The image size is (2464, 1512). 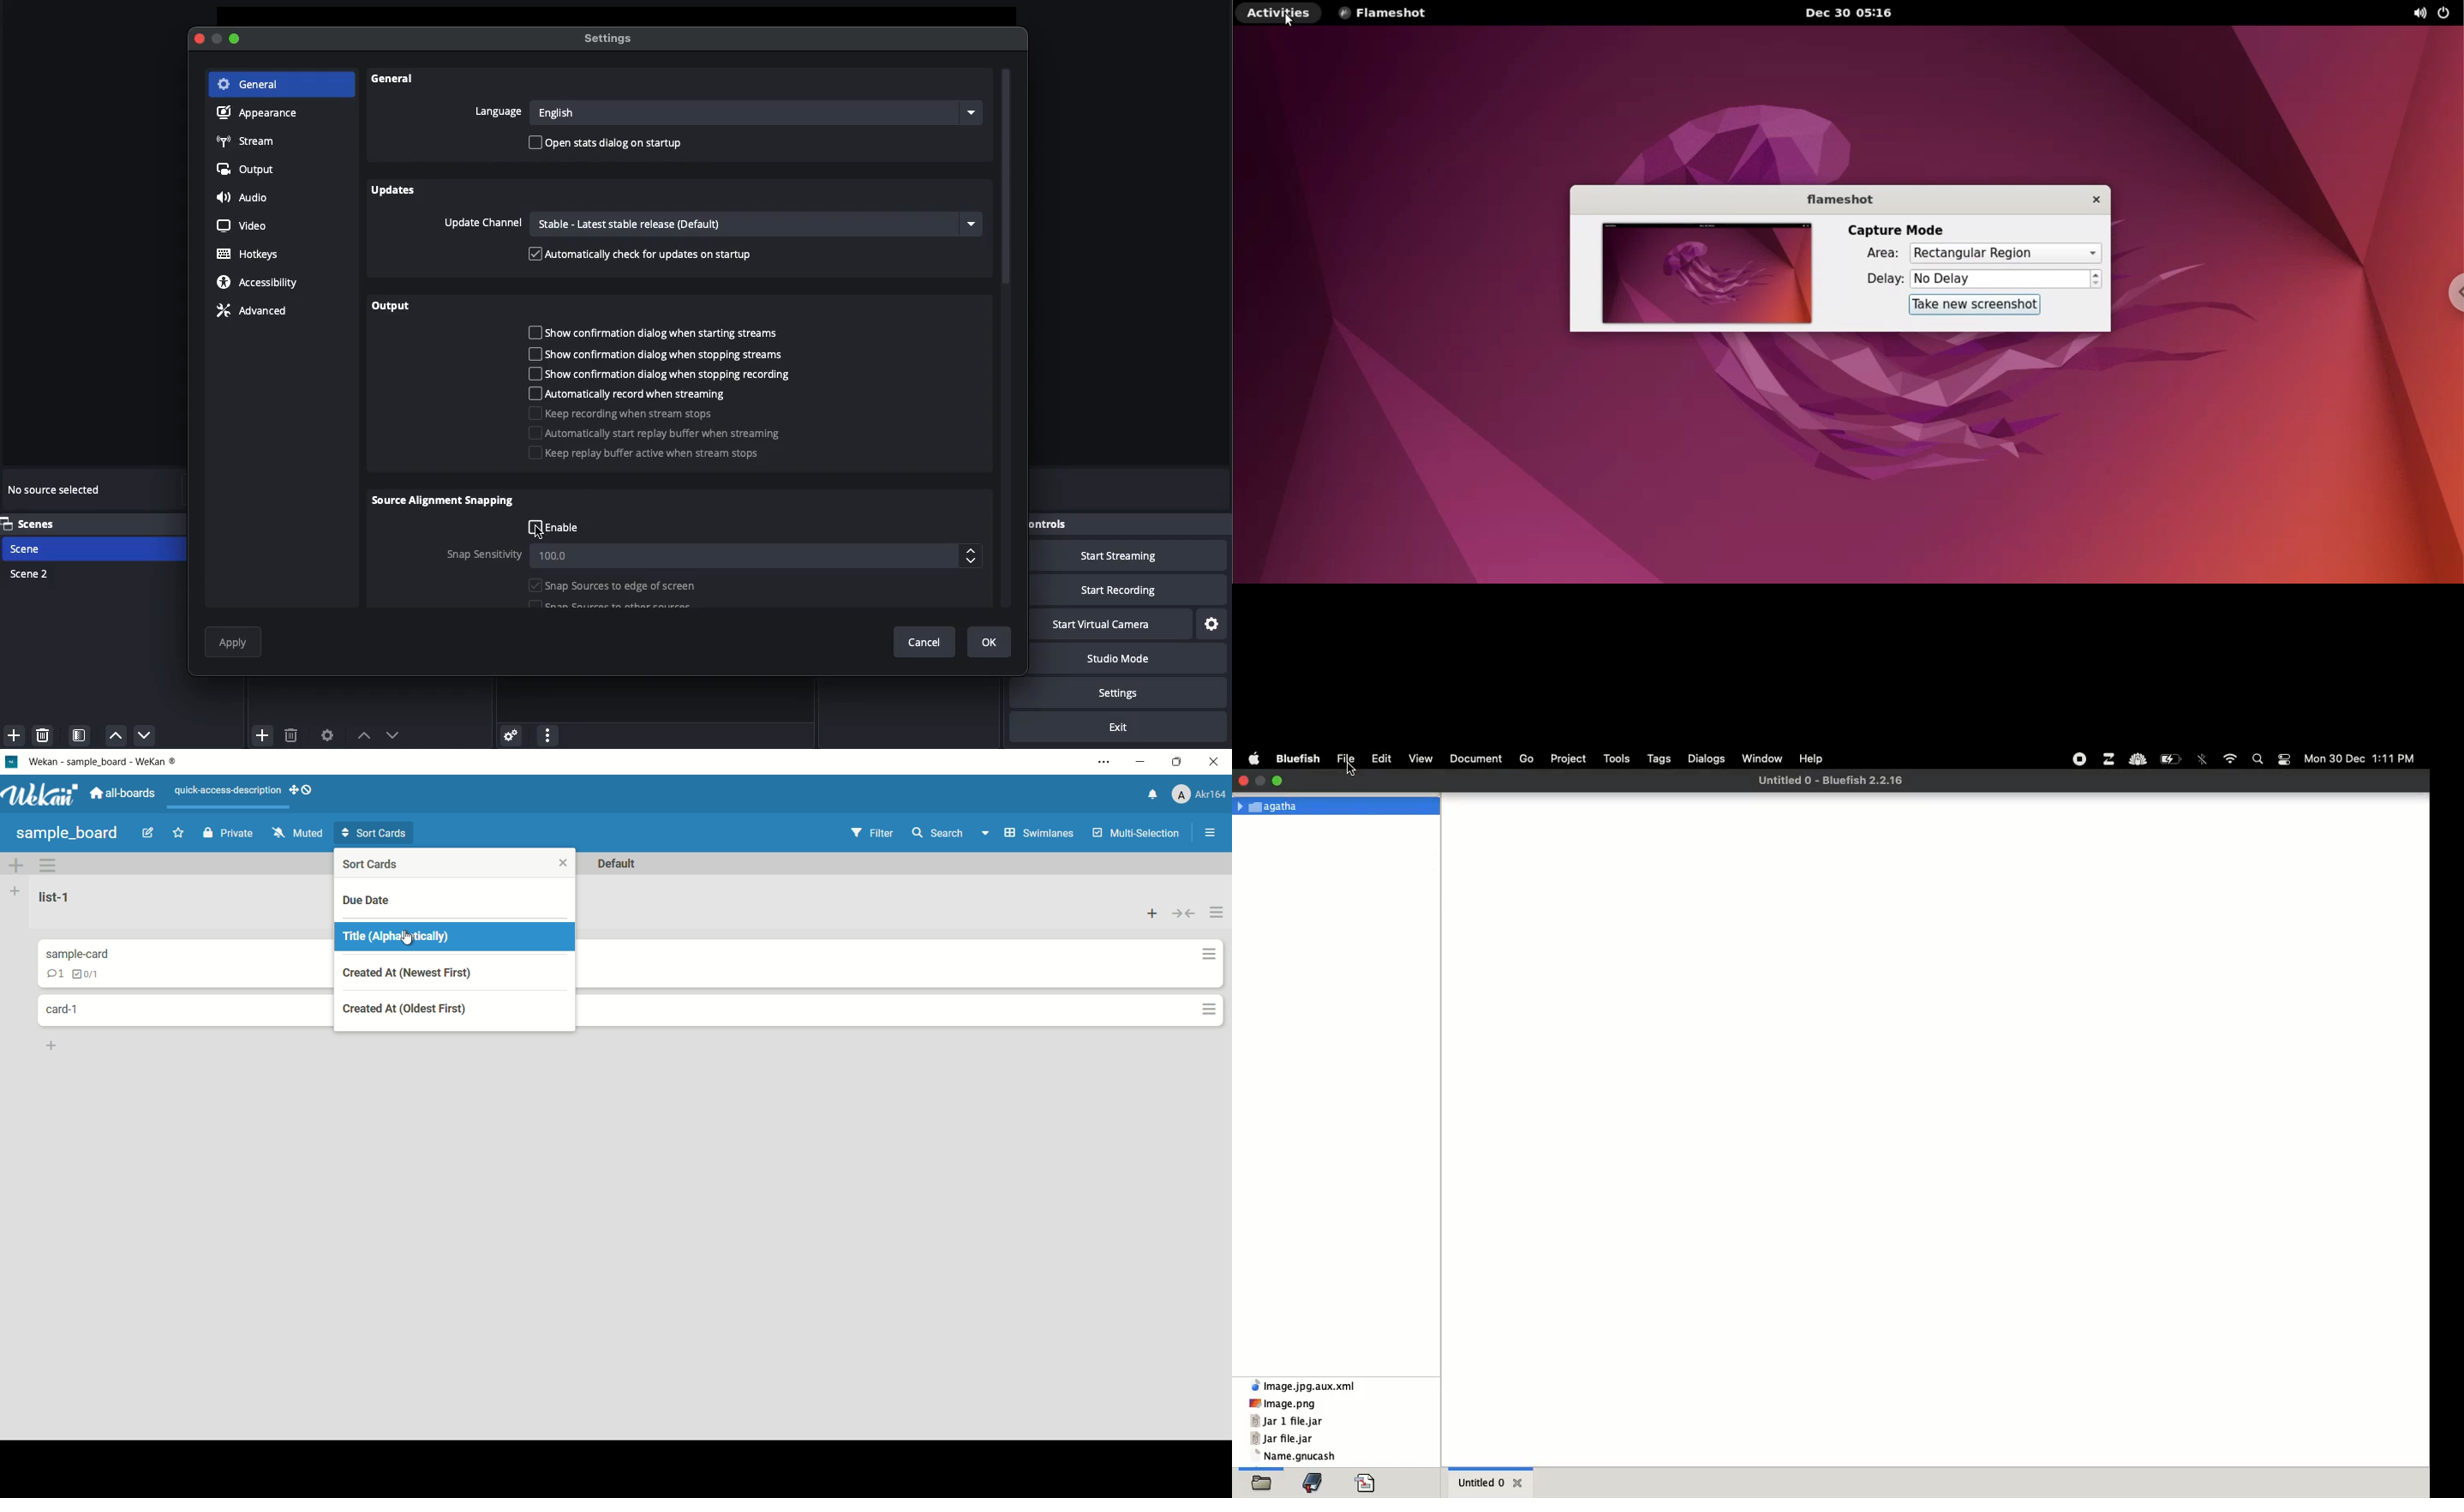 What do you see at coordinates (375, 865) in the screenshot?
I see `sort cards` at bounding box center [375, 865].